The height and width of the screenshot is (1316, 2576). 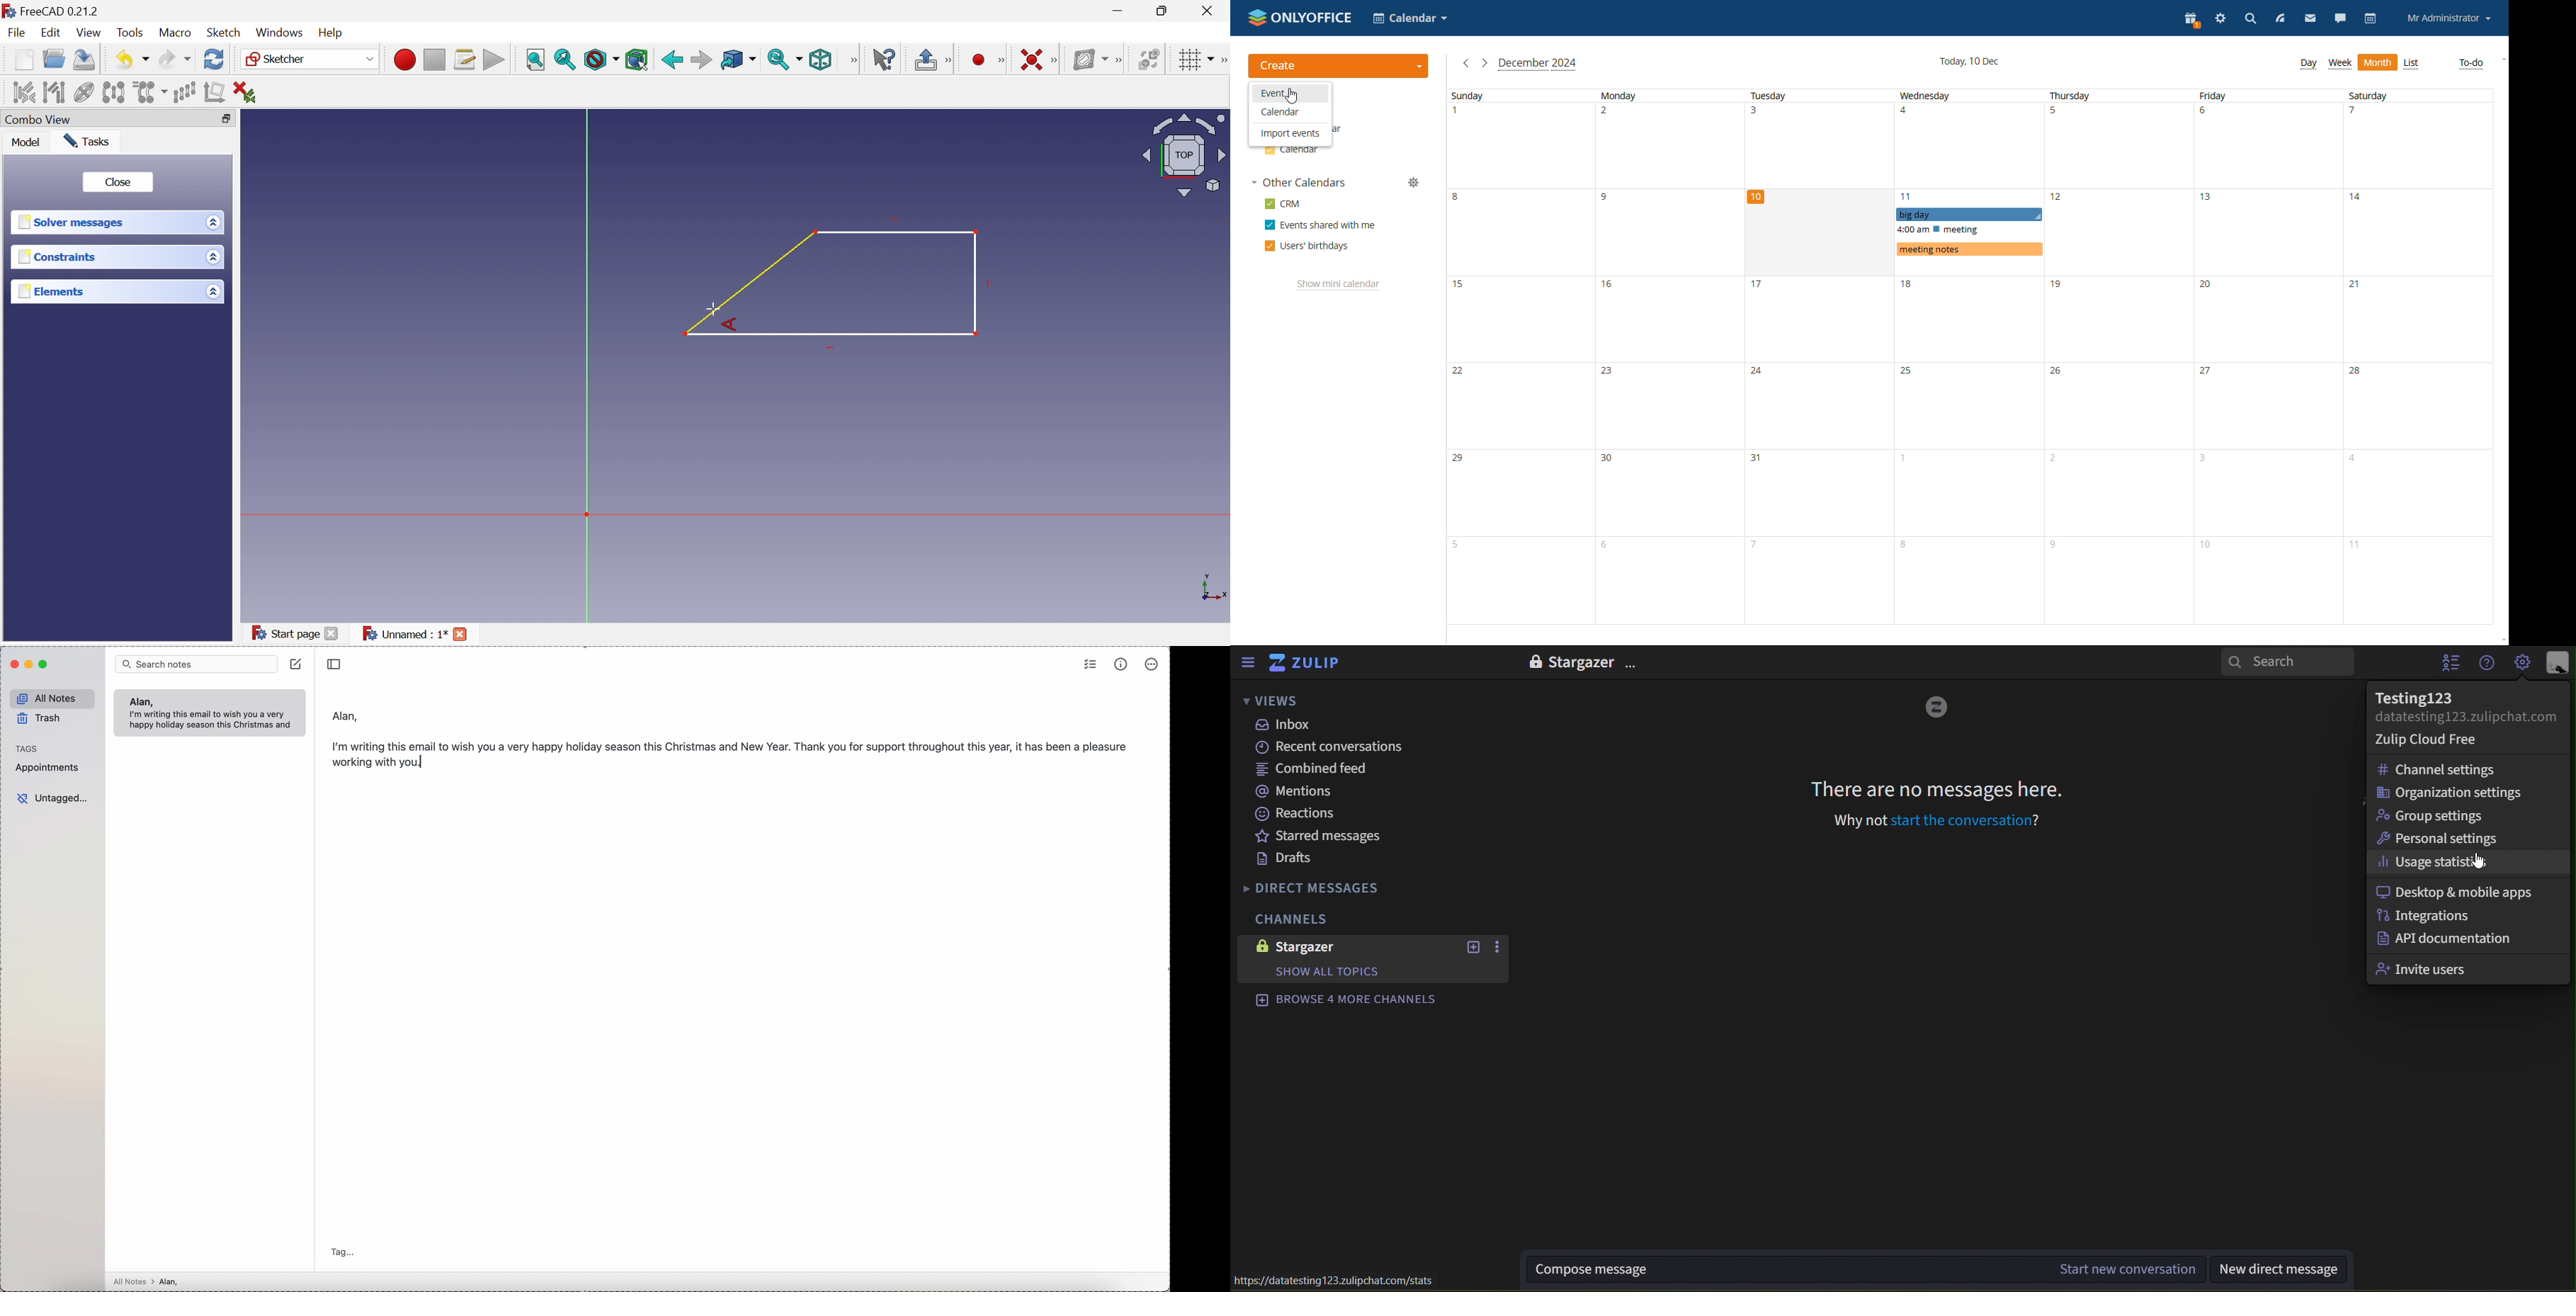 I want to click on channel settings, so click(x=2436, y=771).